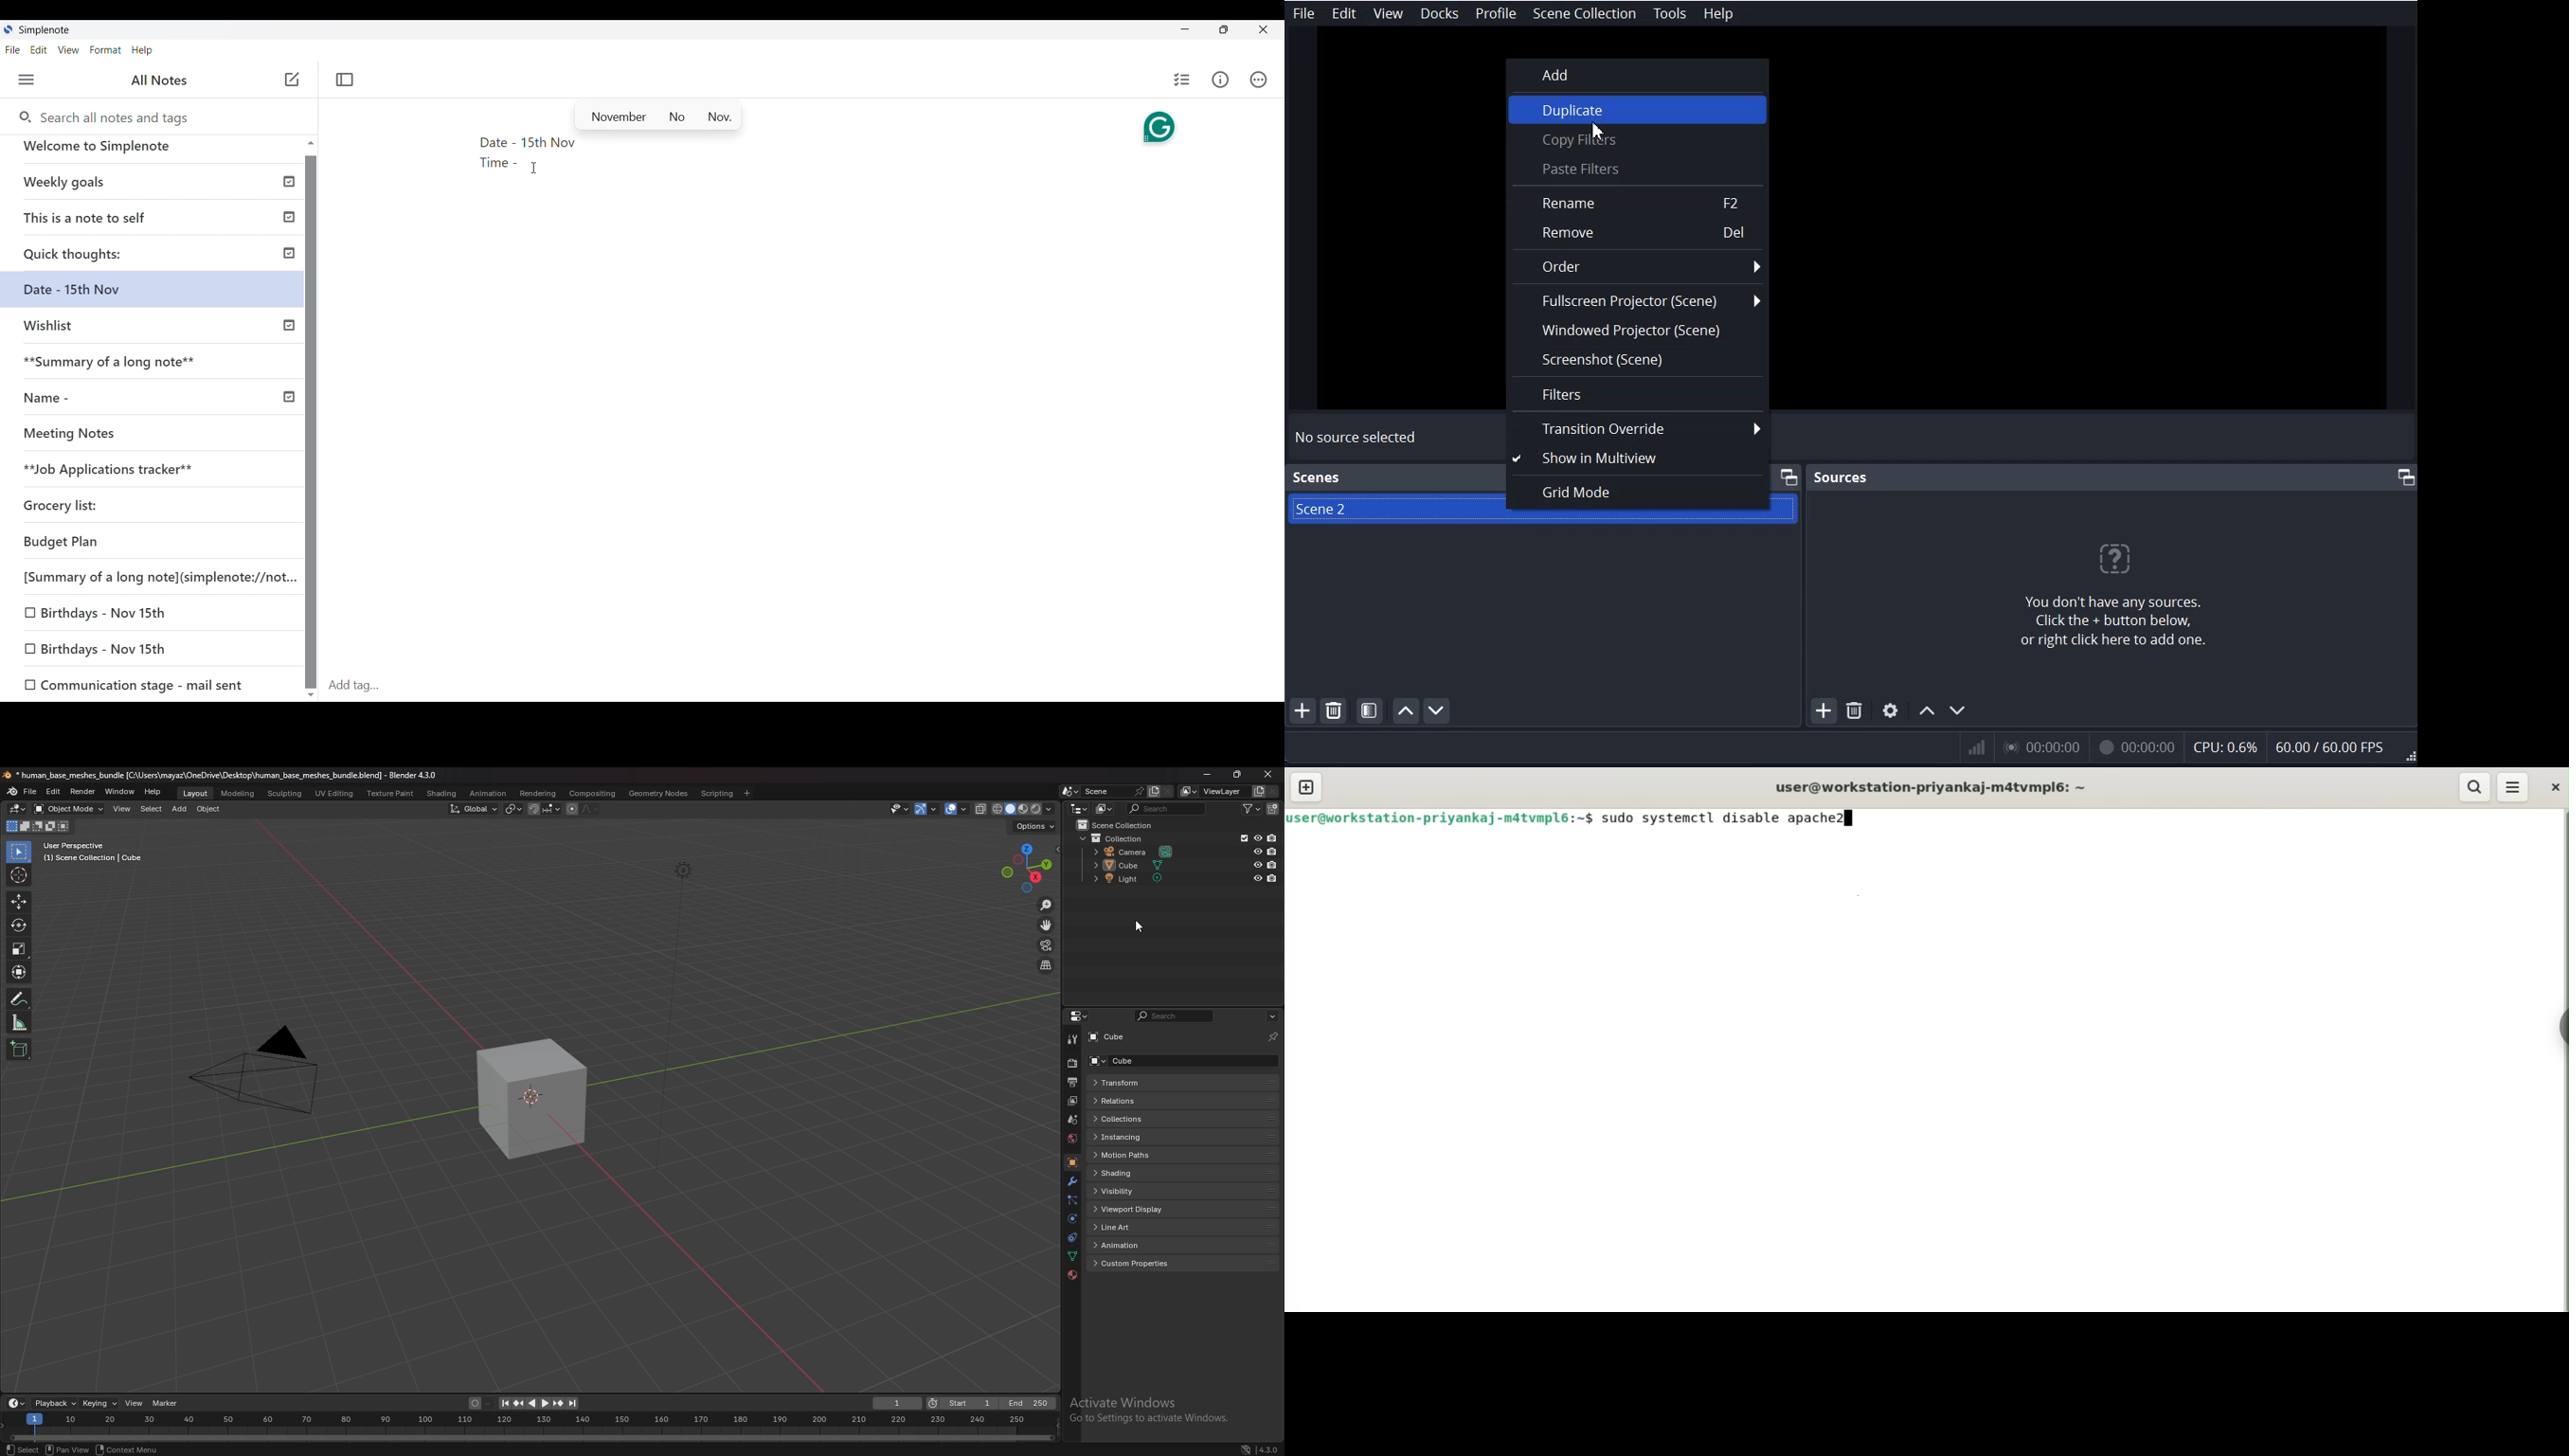  Describe the element at coordinates (345, 80) in the screenshot. I see `Toggle focus mode` at that location.